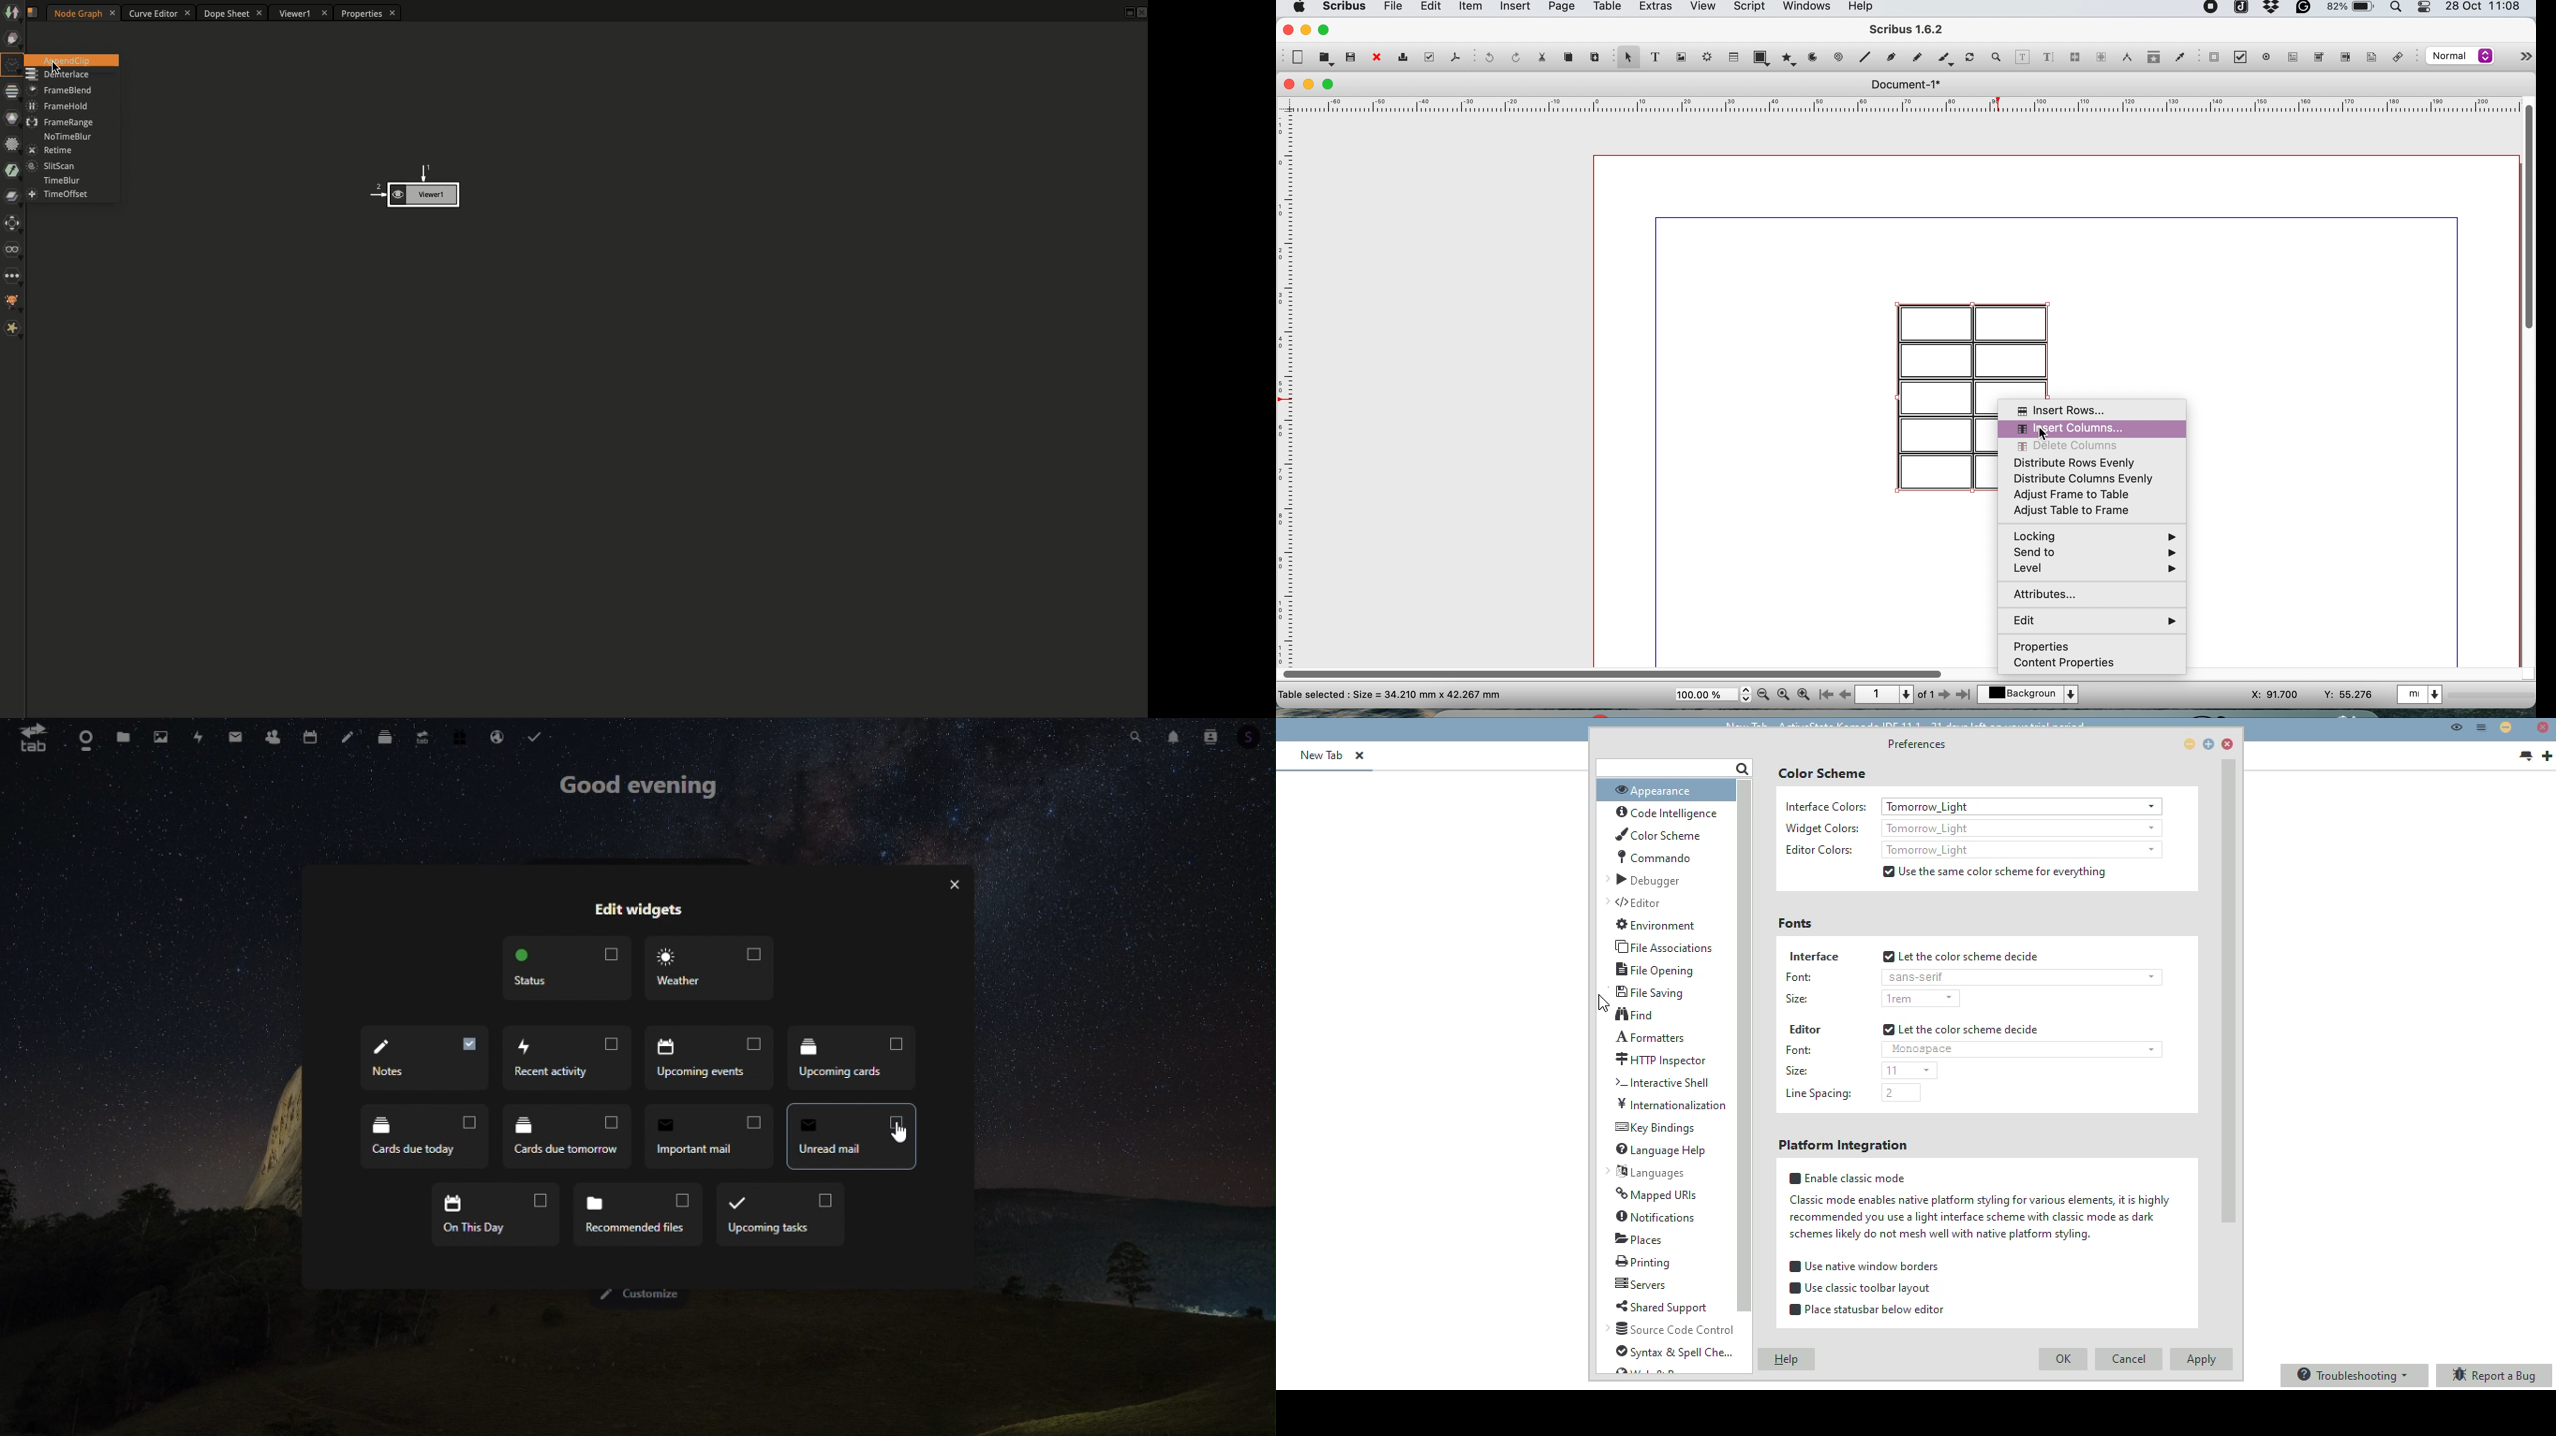 Image resolution: width=2576 pixels, height=1456 pixels. I want to click on document 1, so click(1906, 84).